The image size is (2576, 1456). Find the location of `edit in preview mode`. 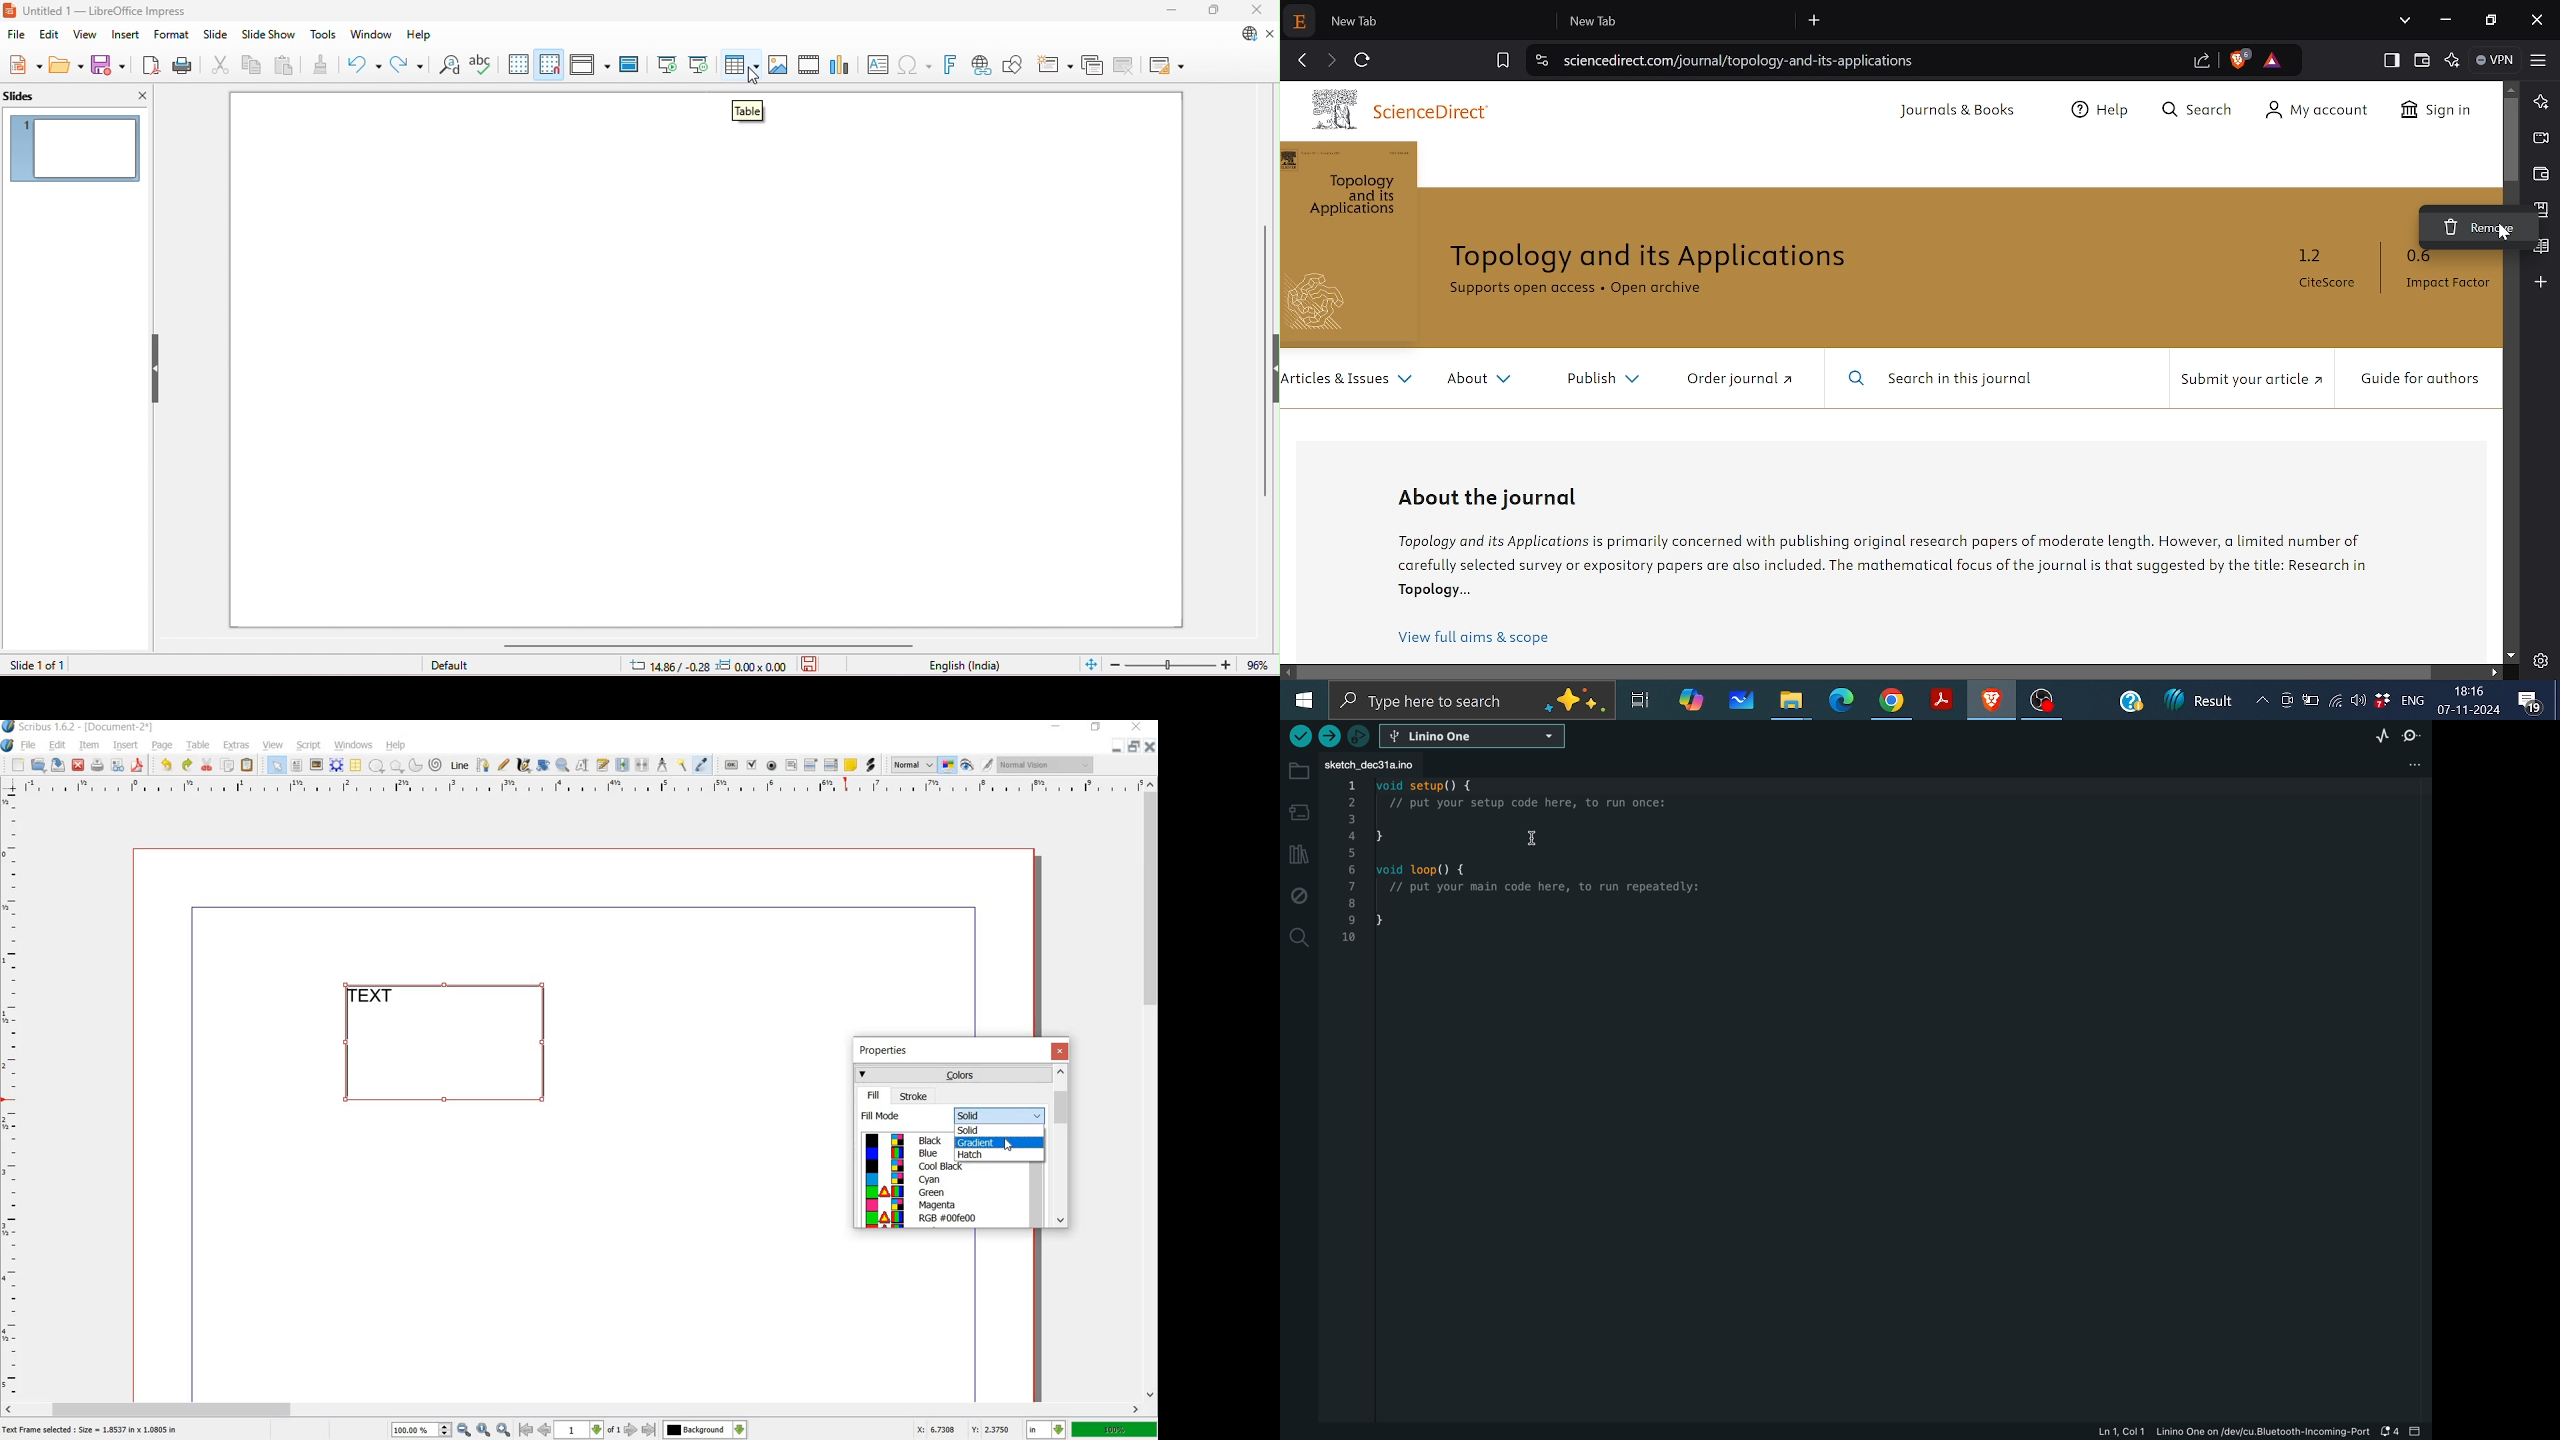

edit in preview mode is located at coordinates (988, 766).